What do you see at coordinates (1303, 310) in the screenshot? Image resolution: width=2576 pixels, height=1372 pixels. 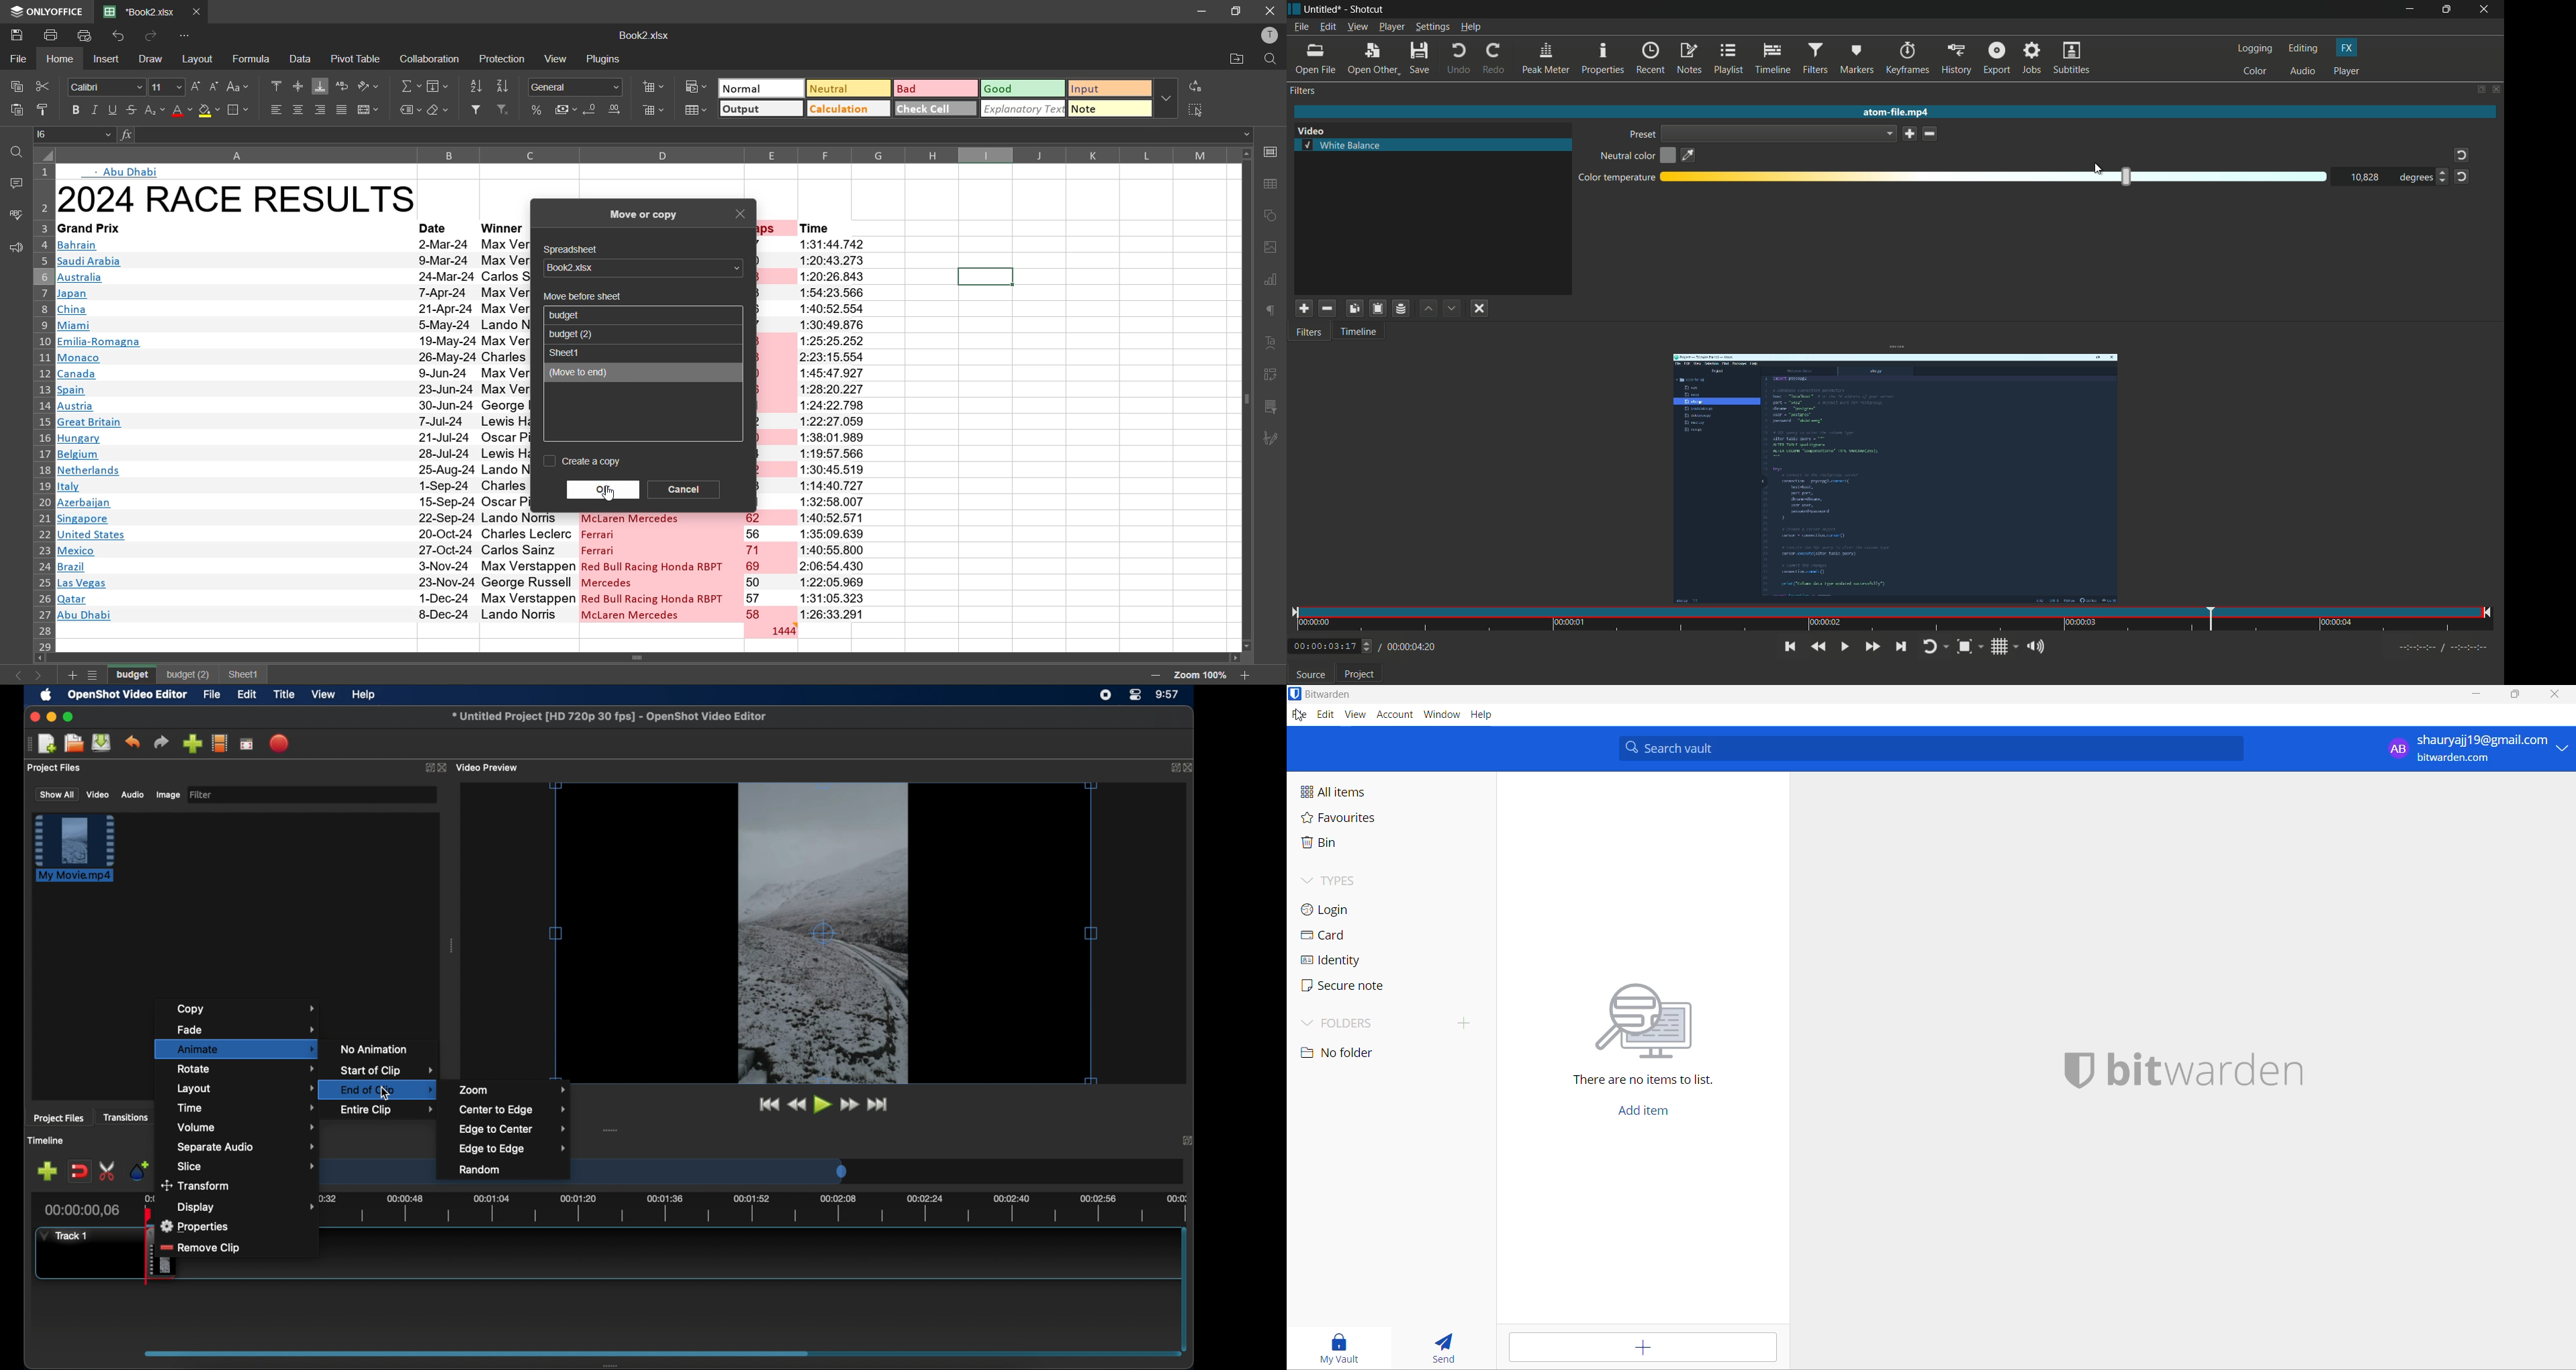 I see `add filter` at bounding box center [1303, 310].